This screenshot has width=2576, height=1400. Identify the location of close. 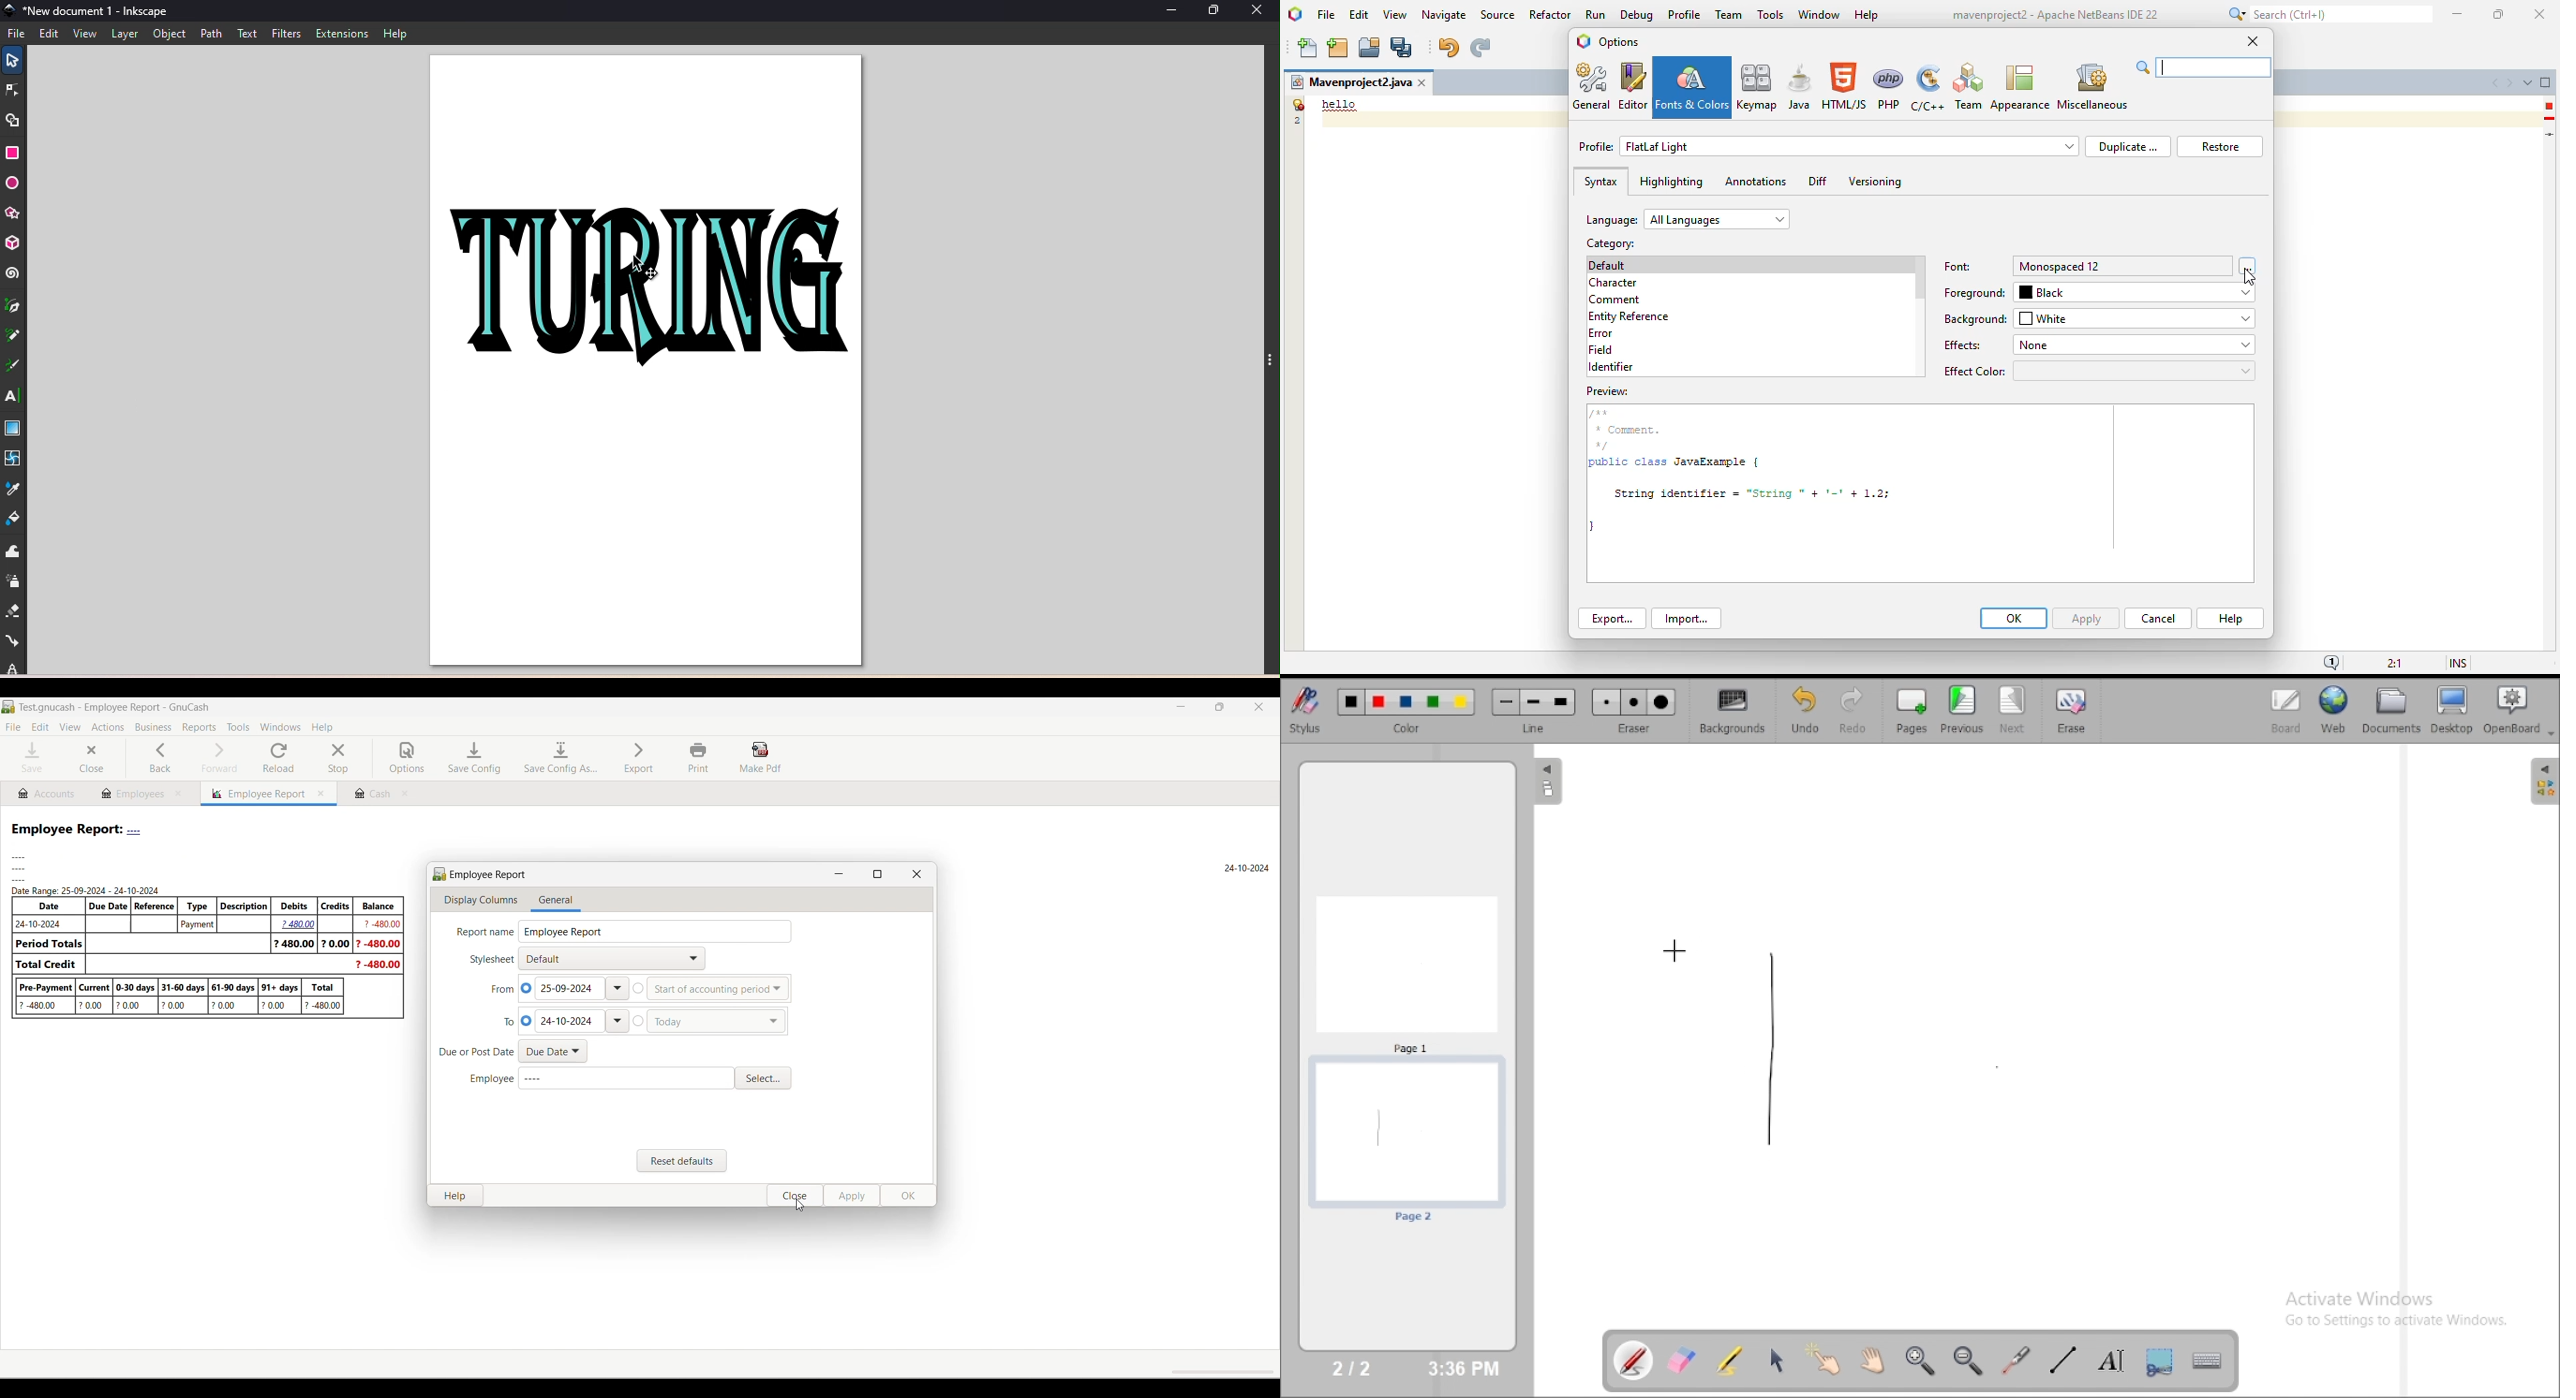
(2540, 15).